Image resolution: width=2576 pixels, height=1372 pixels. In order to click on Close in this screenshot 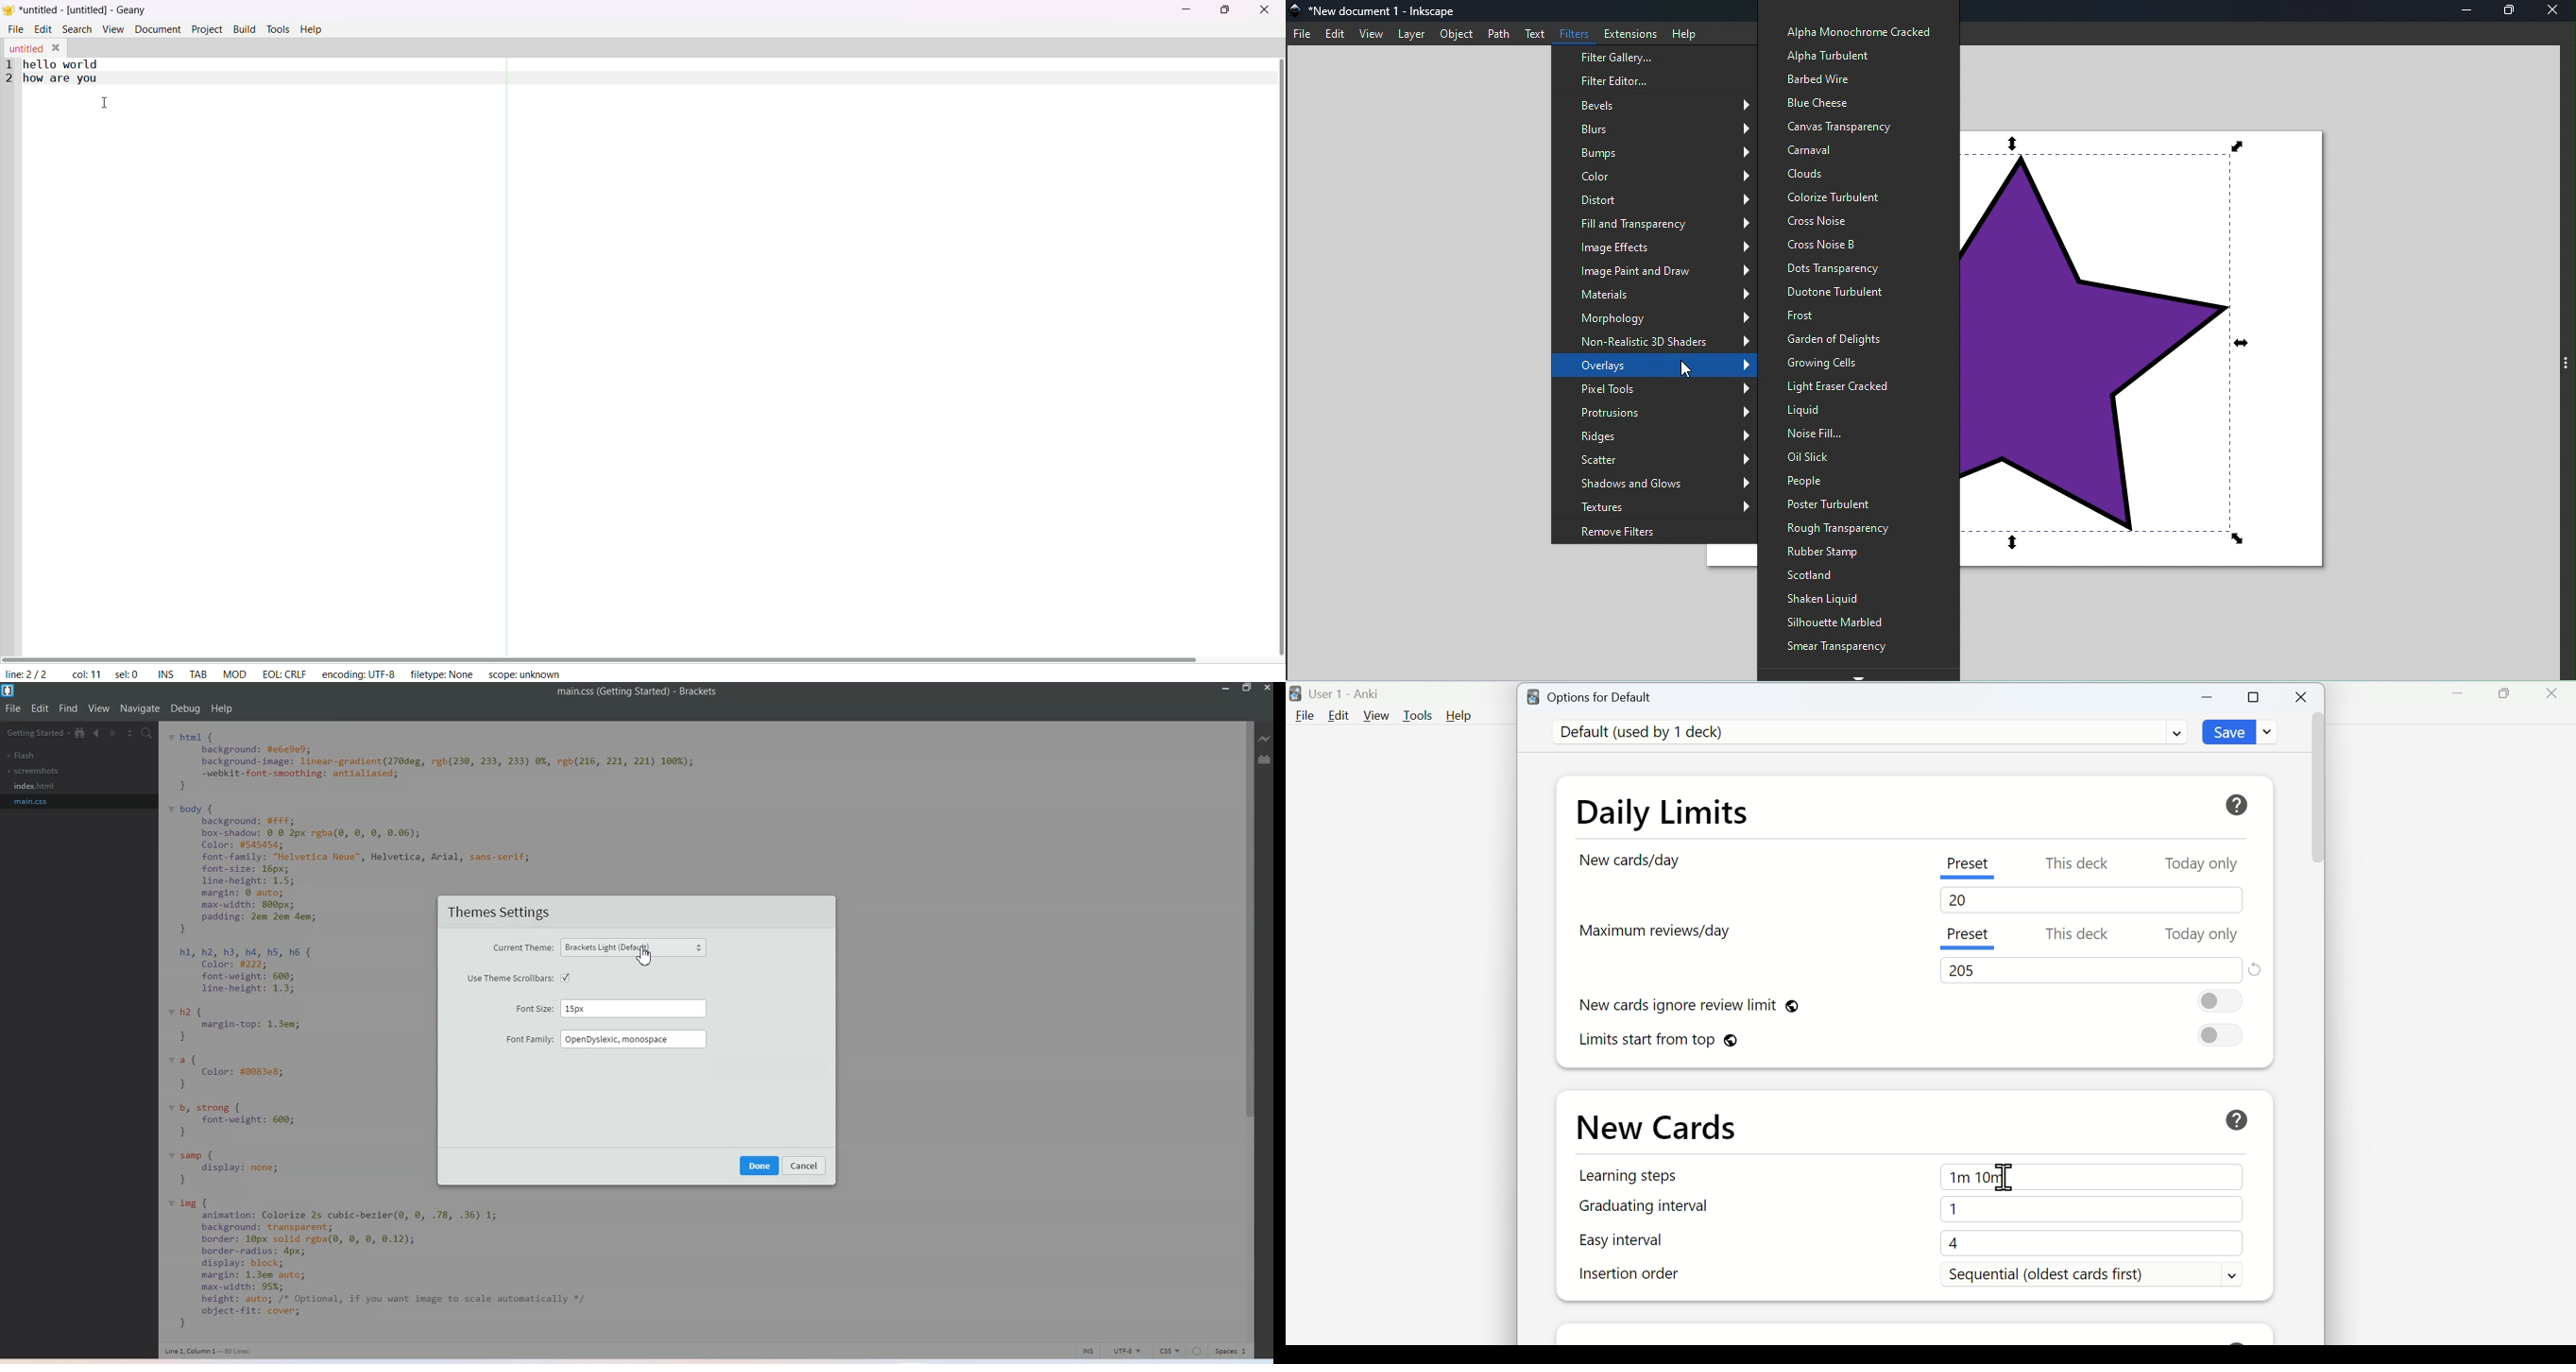, I will do `click(2554, 695)`.